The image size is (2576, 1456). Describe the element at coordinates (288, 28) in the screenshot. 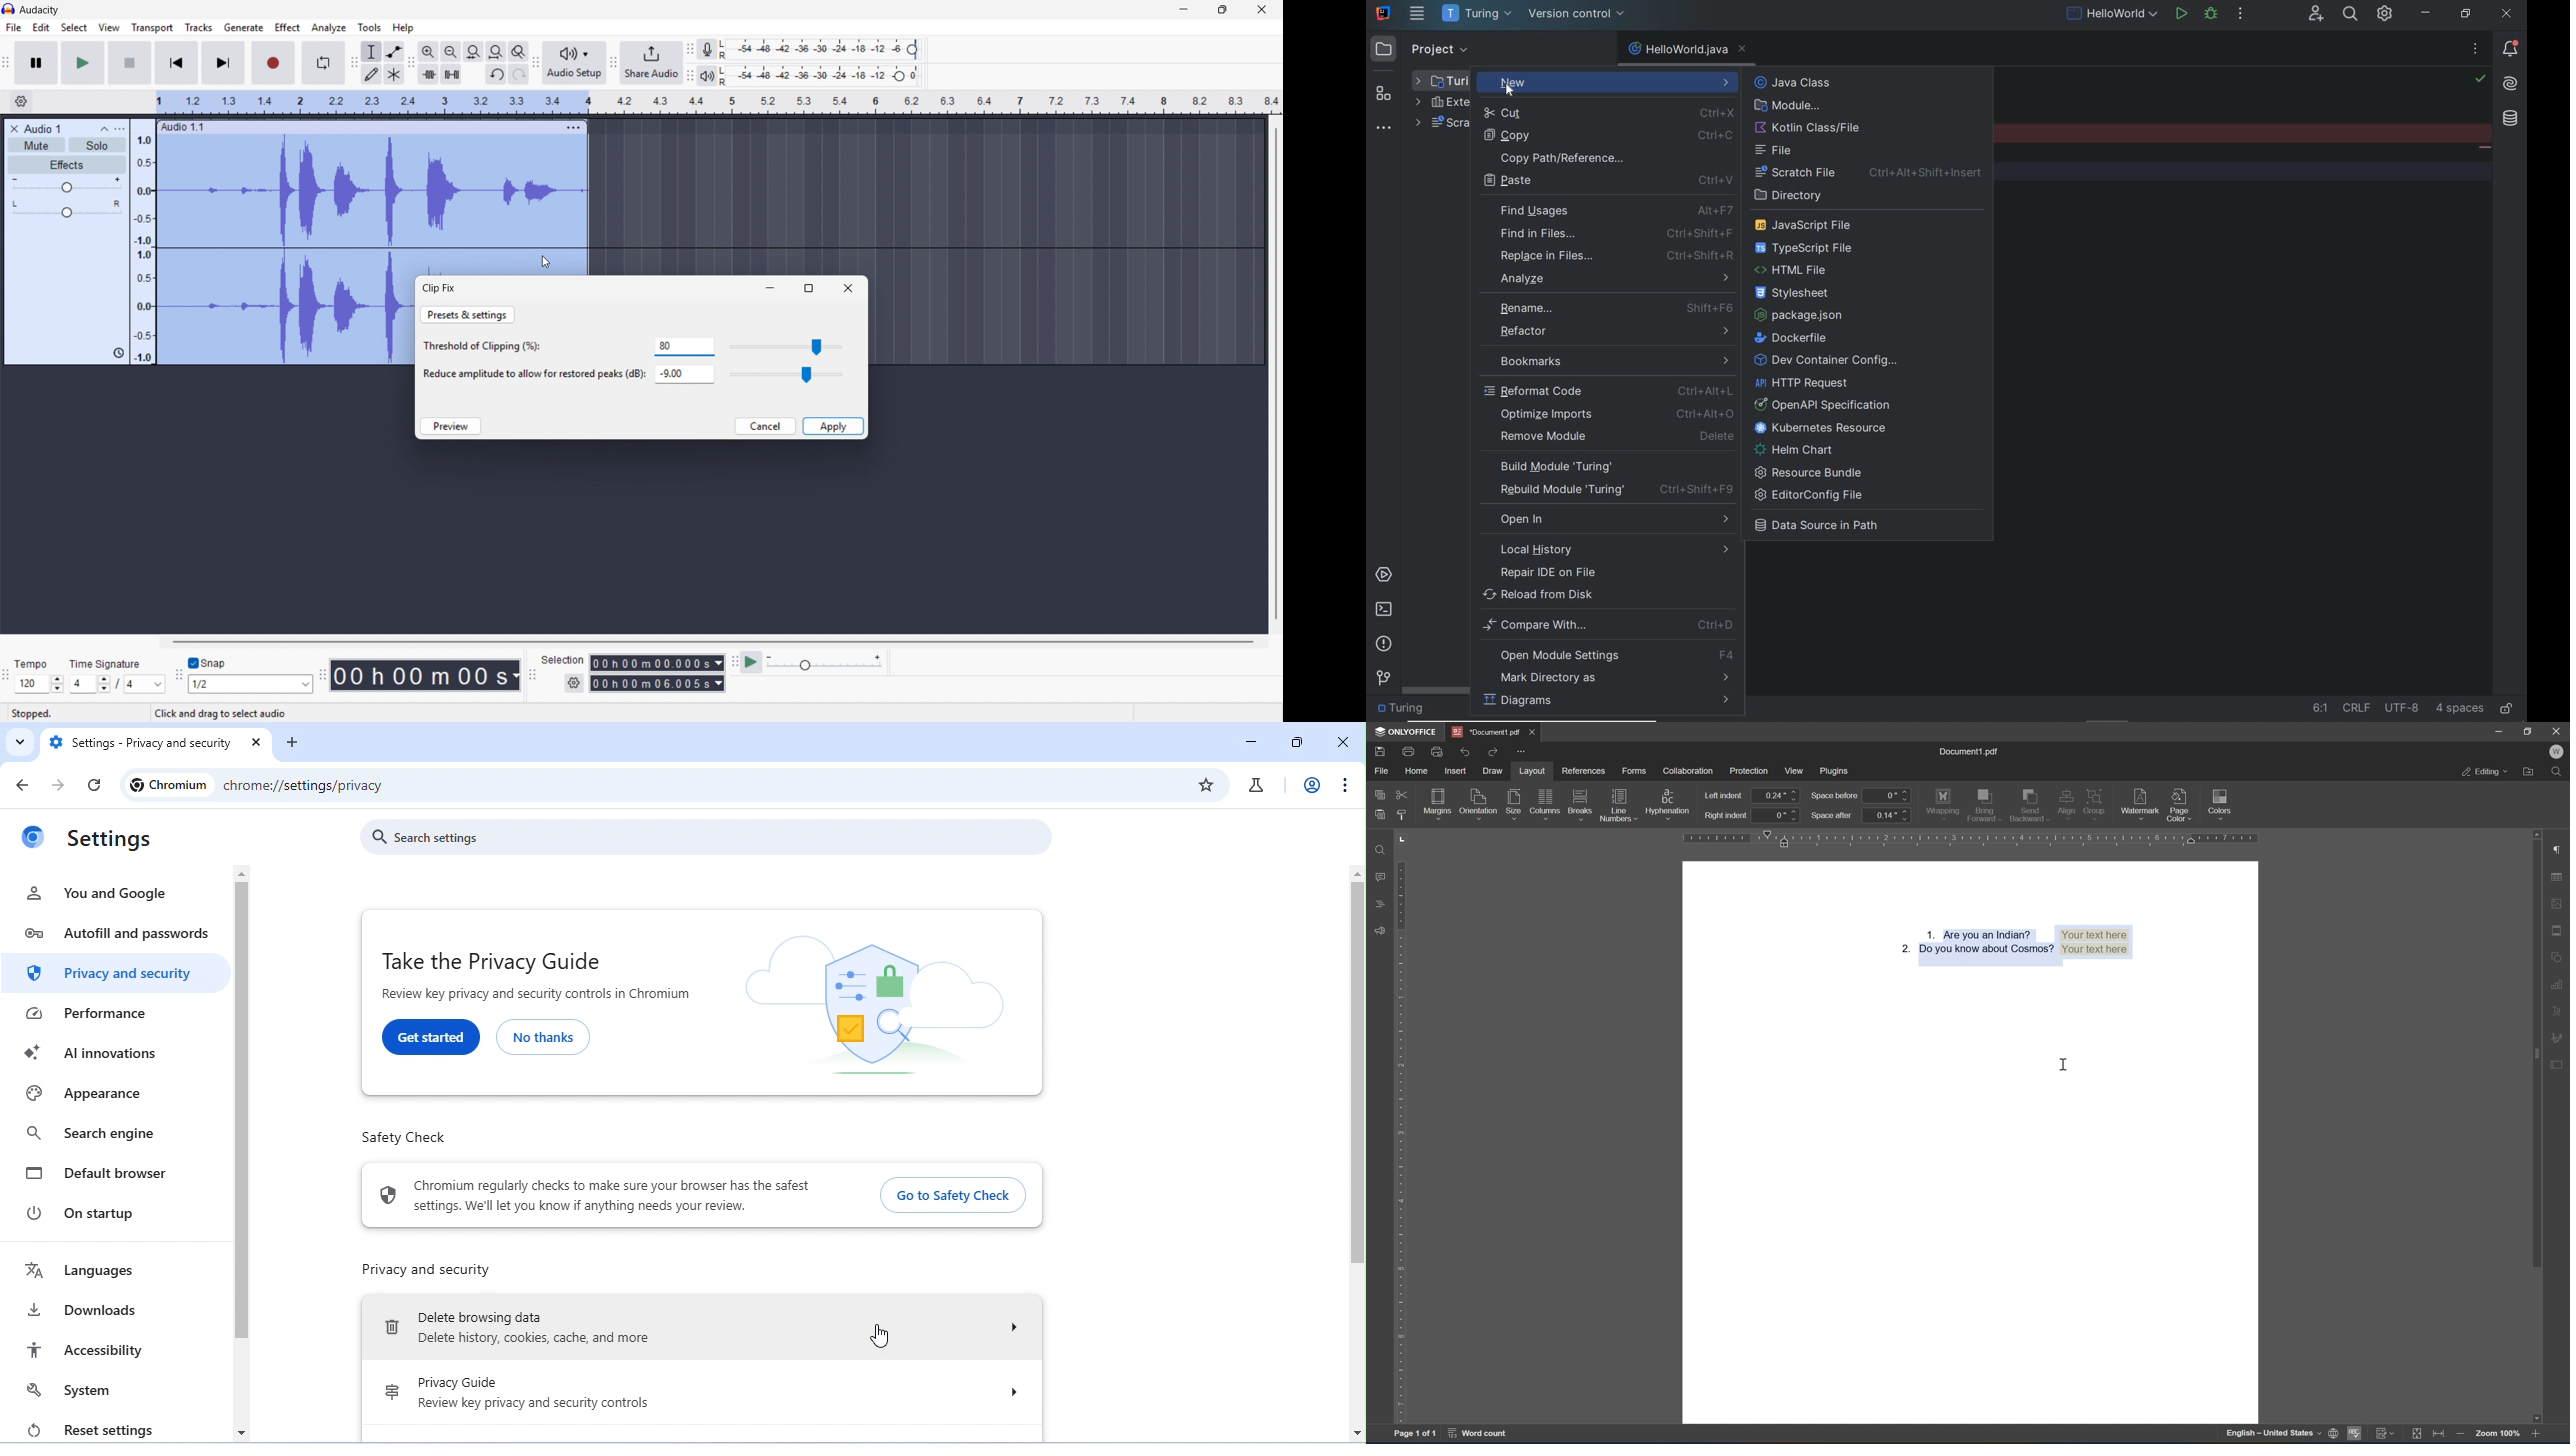

I see `Effect` at that location.